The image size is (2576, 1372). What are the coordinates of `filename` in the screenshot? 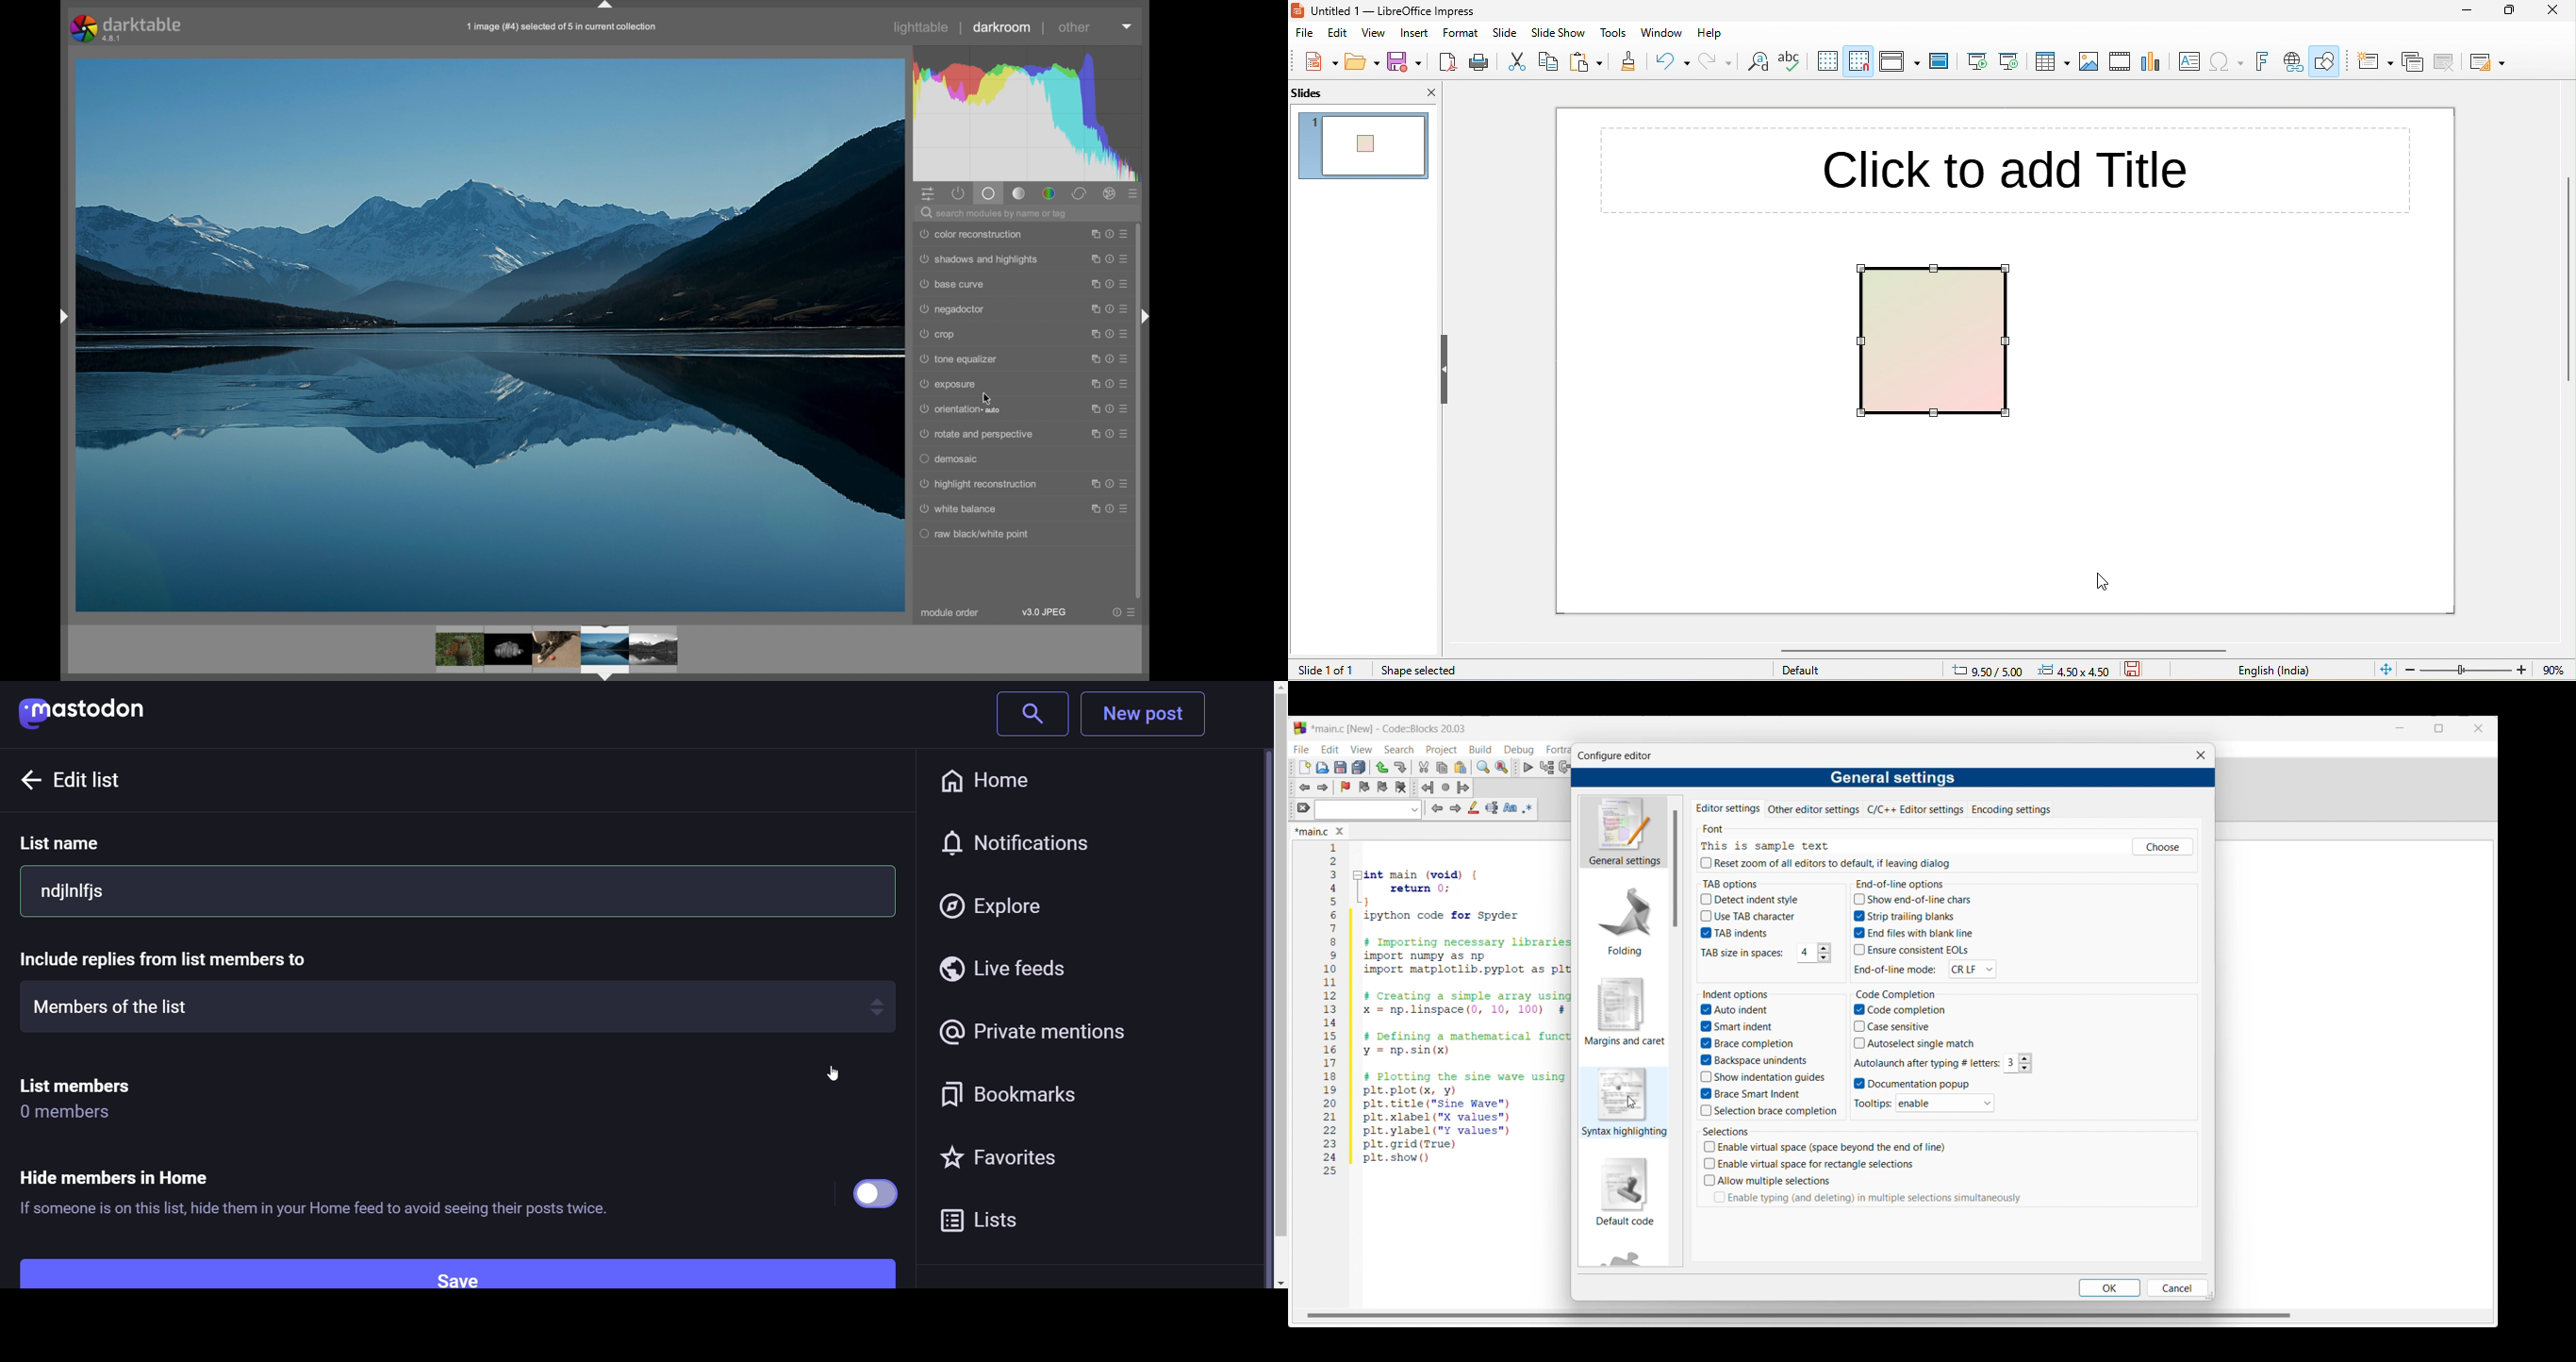 It's located at (562, 26).